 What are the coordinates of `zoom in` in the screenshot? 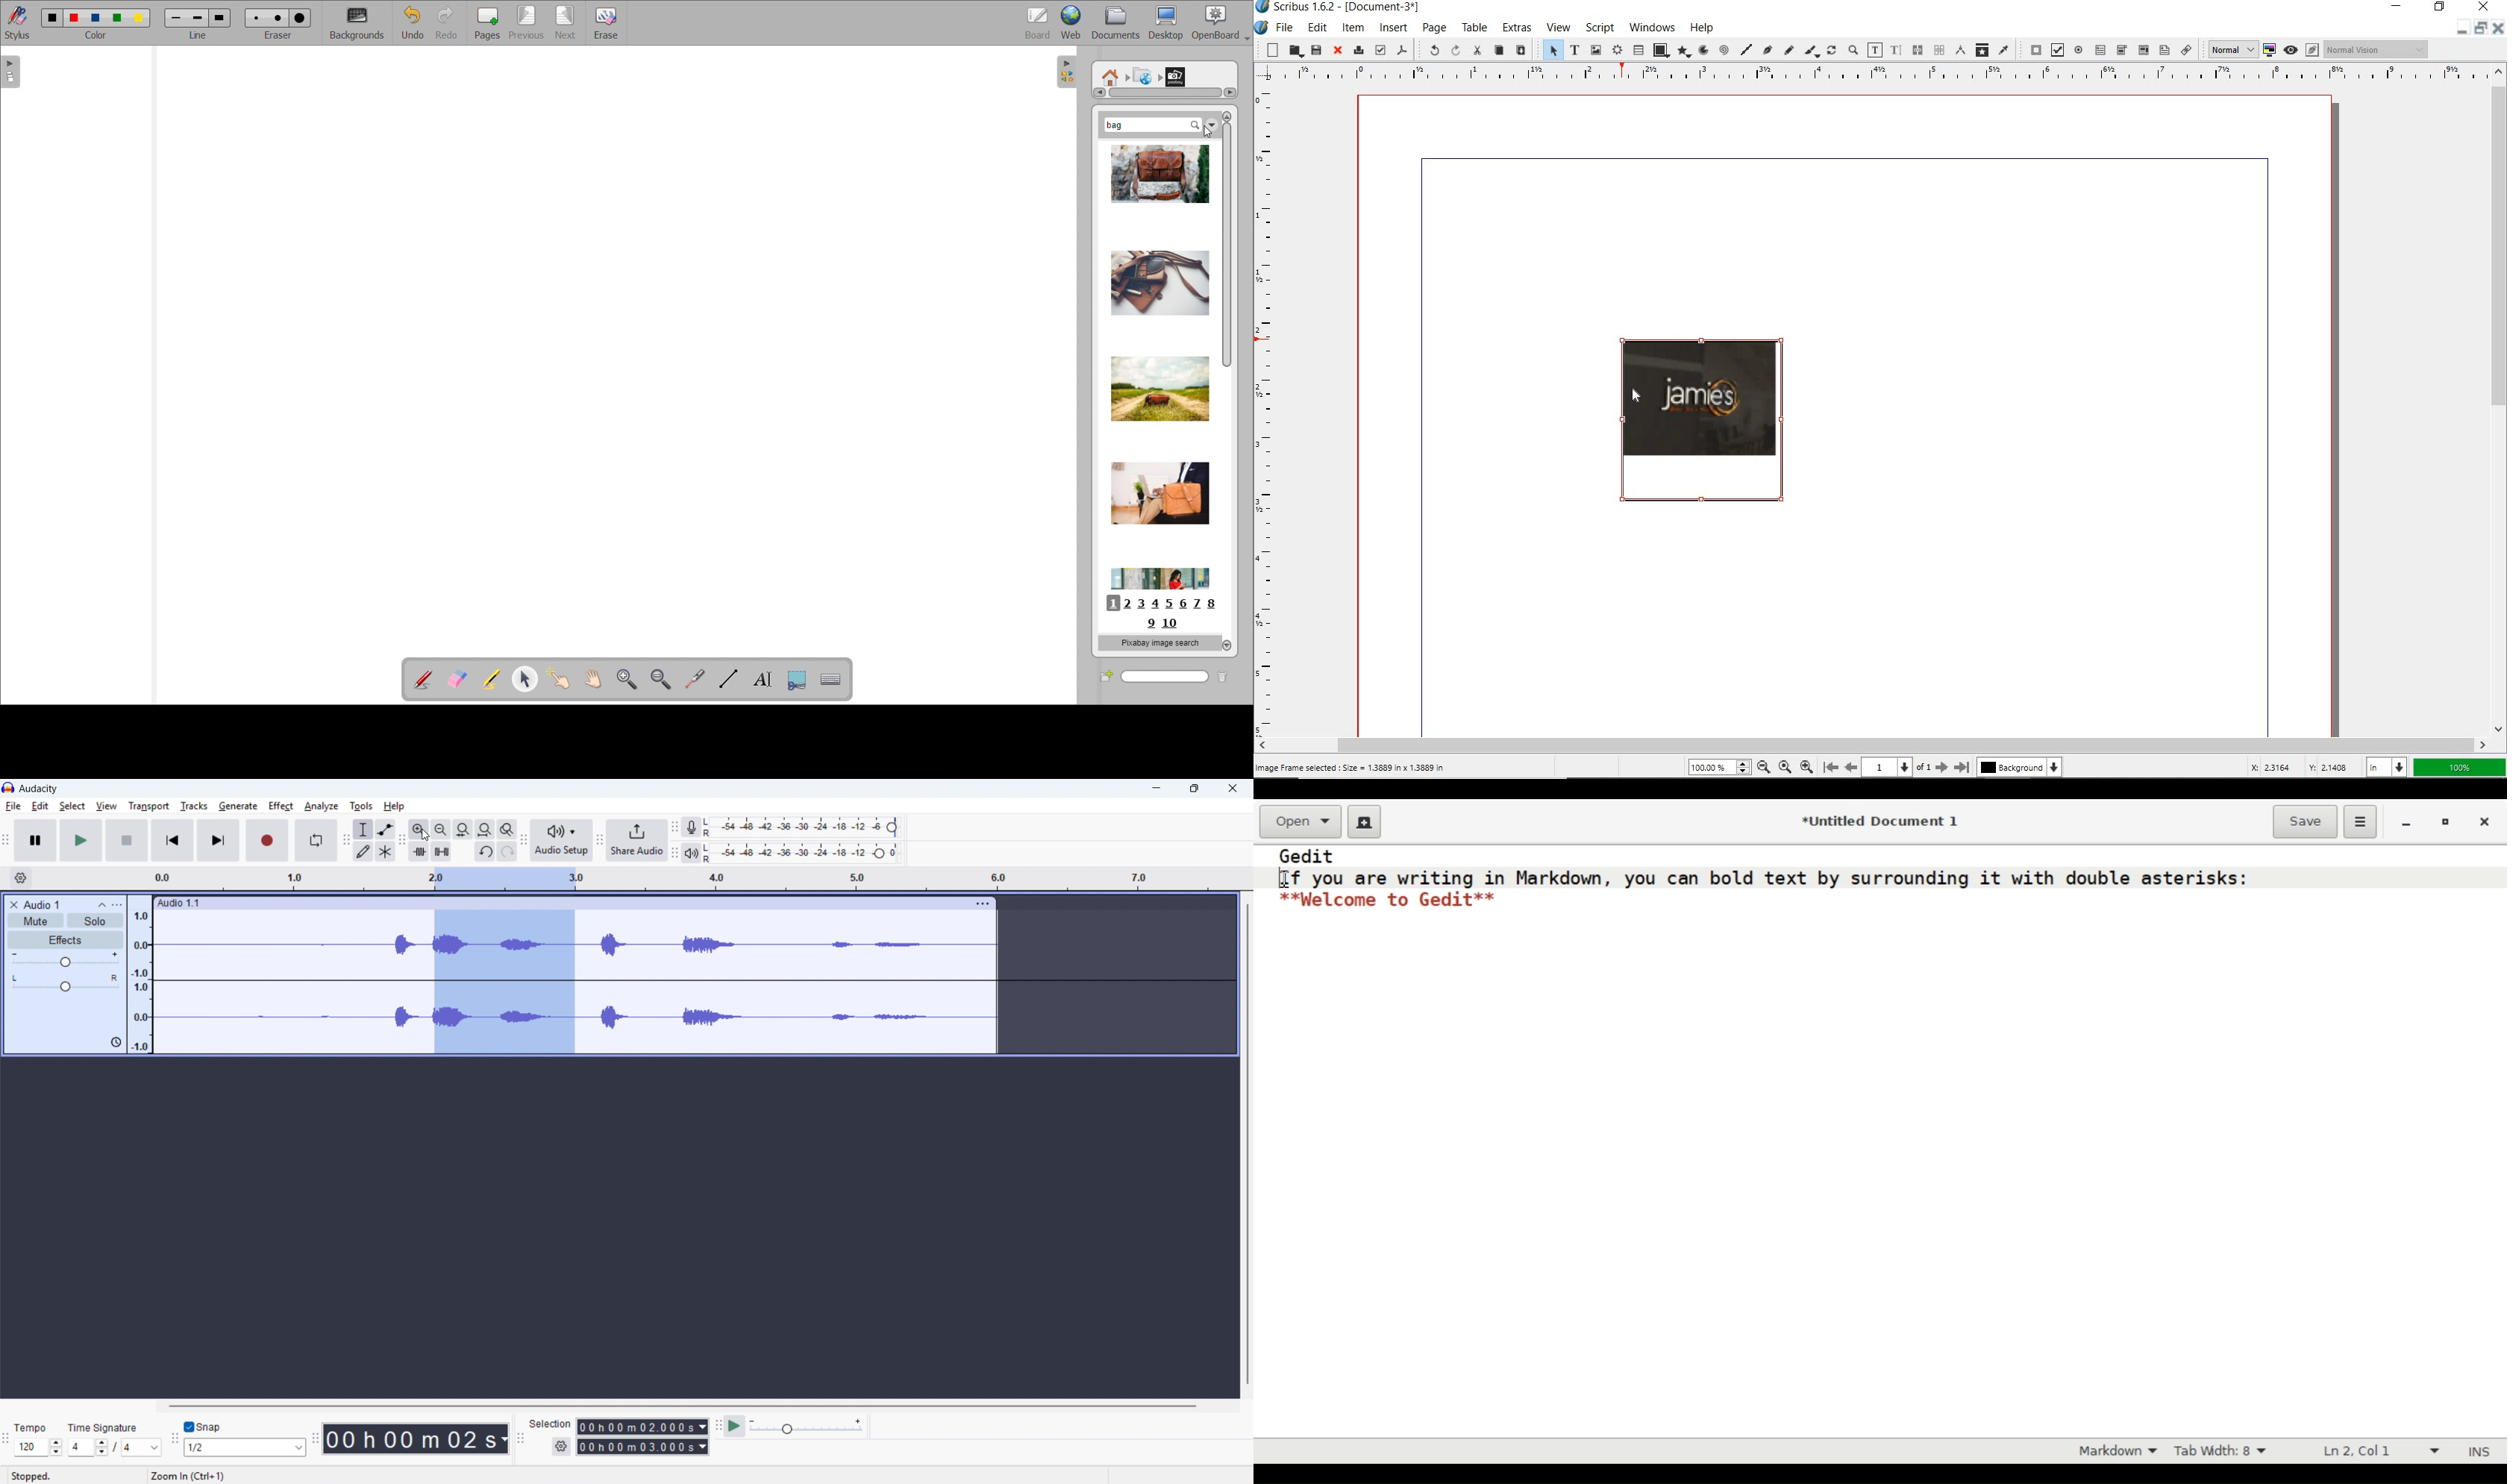 It's located at (627, 678).